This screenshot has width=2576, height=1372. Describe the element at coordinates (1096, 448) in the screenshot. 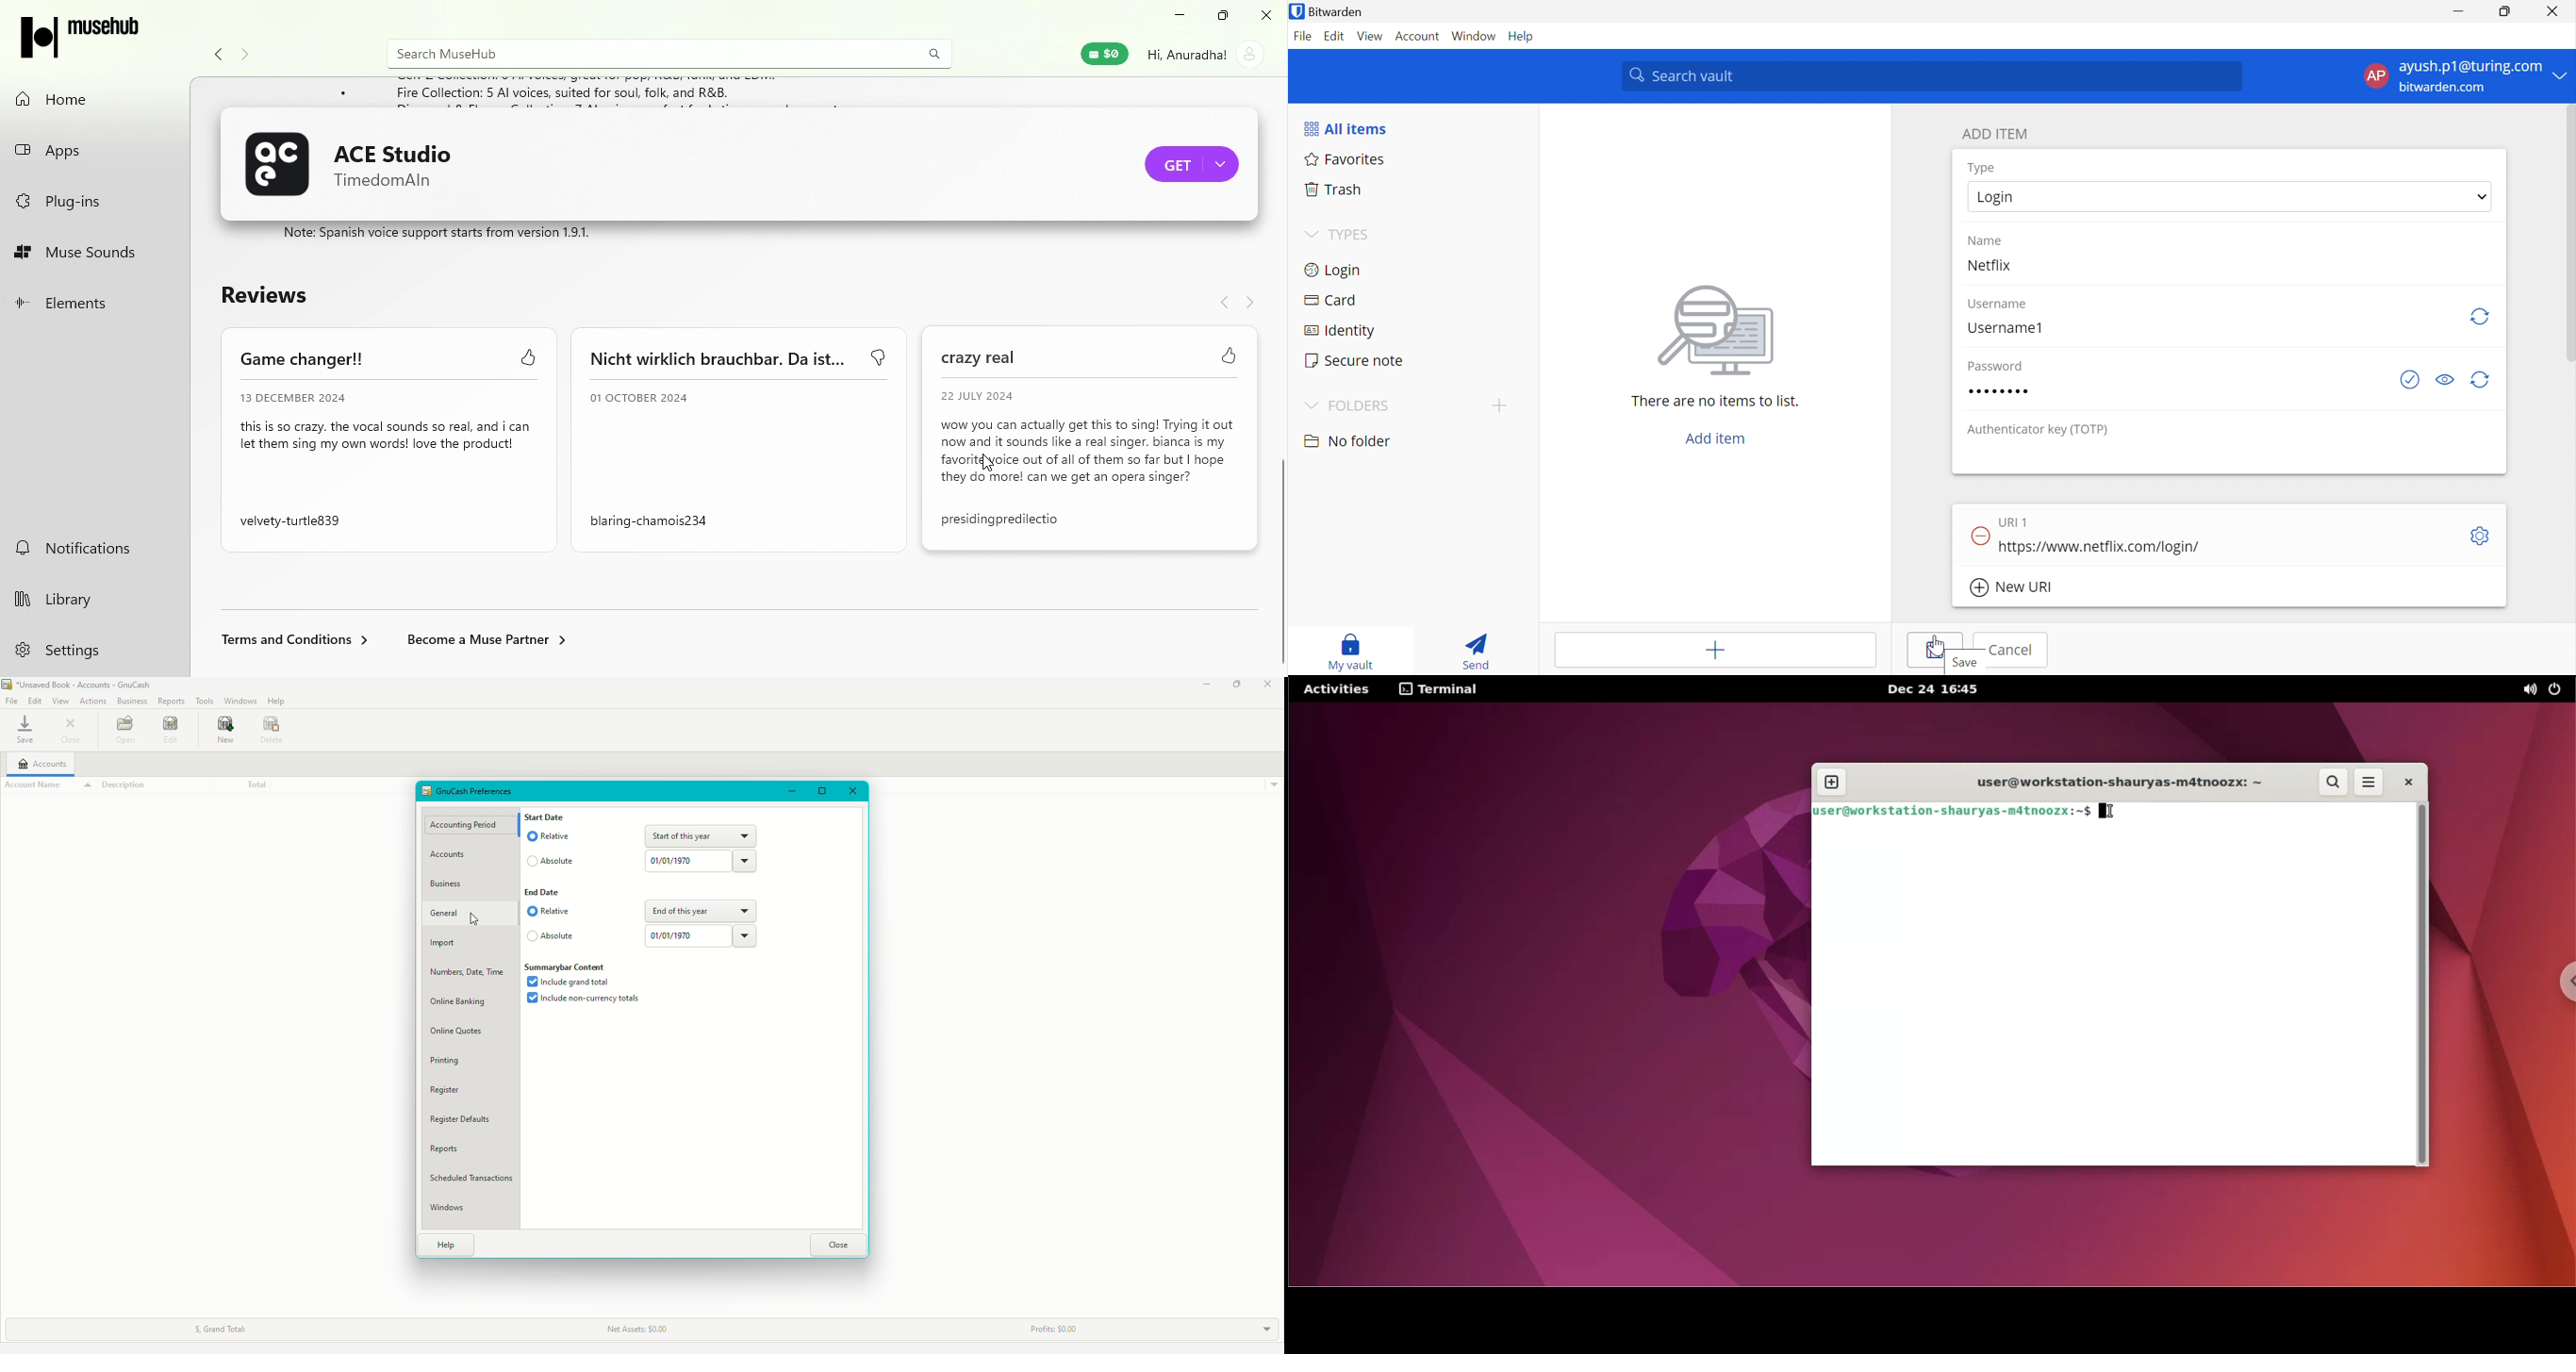

I see `Review` at that location.